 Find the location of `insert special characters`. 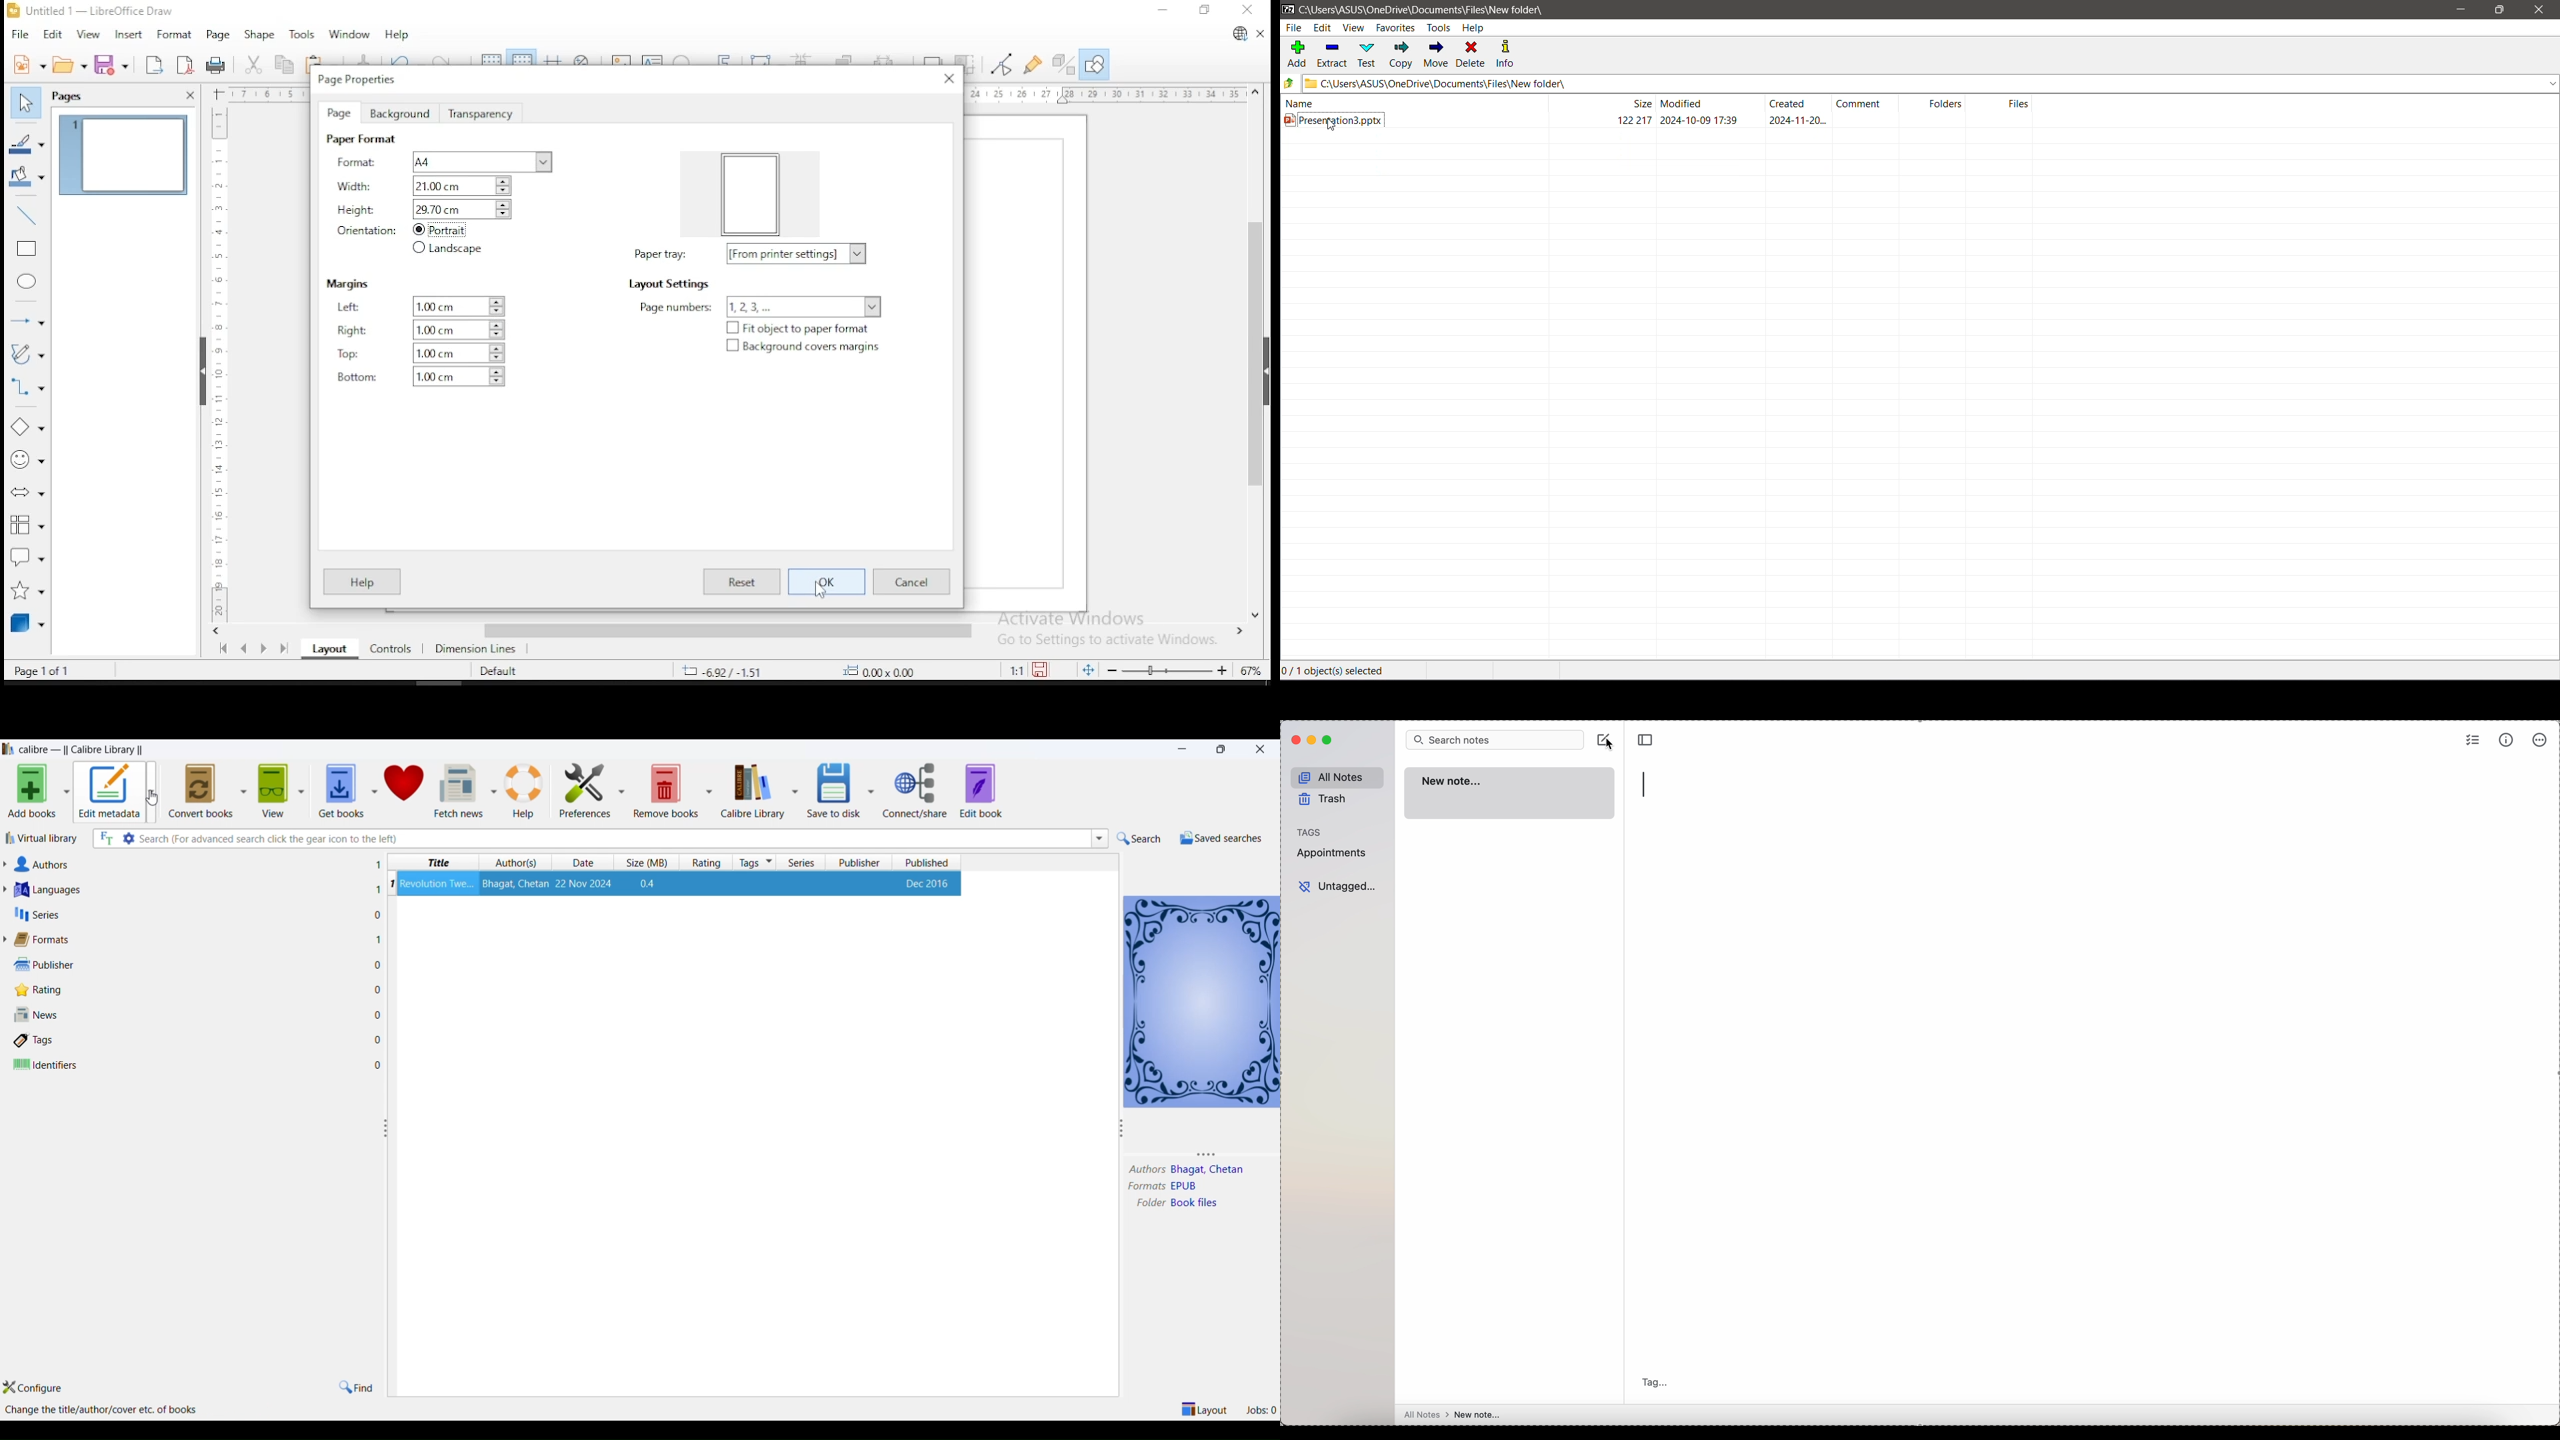

insert special characters is located at coordinates (688, 59).